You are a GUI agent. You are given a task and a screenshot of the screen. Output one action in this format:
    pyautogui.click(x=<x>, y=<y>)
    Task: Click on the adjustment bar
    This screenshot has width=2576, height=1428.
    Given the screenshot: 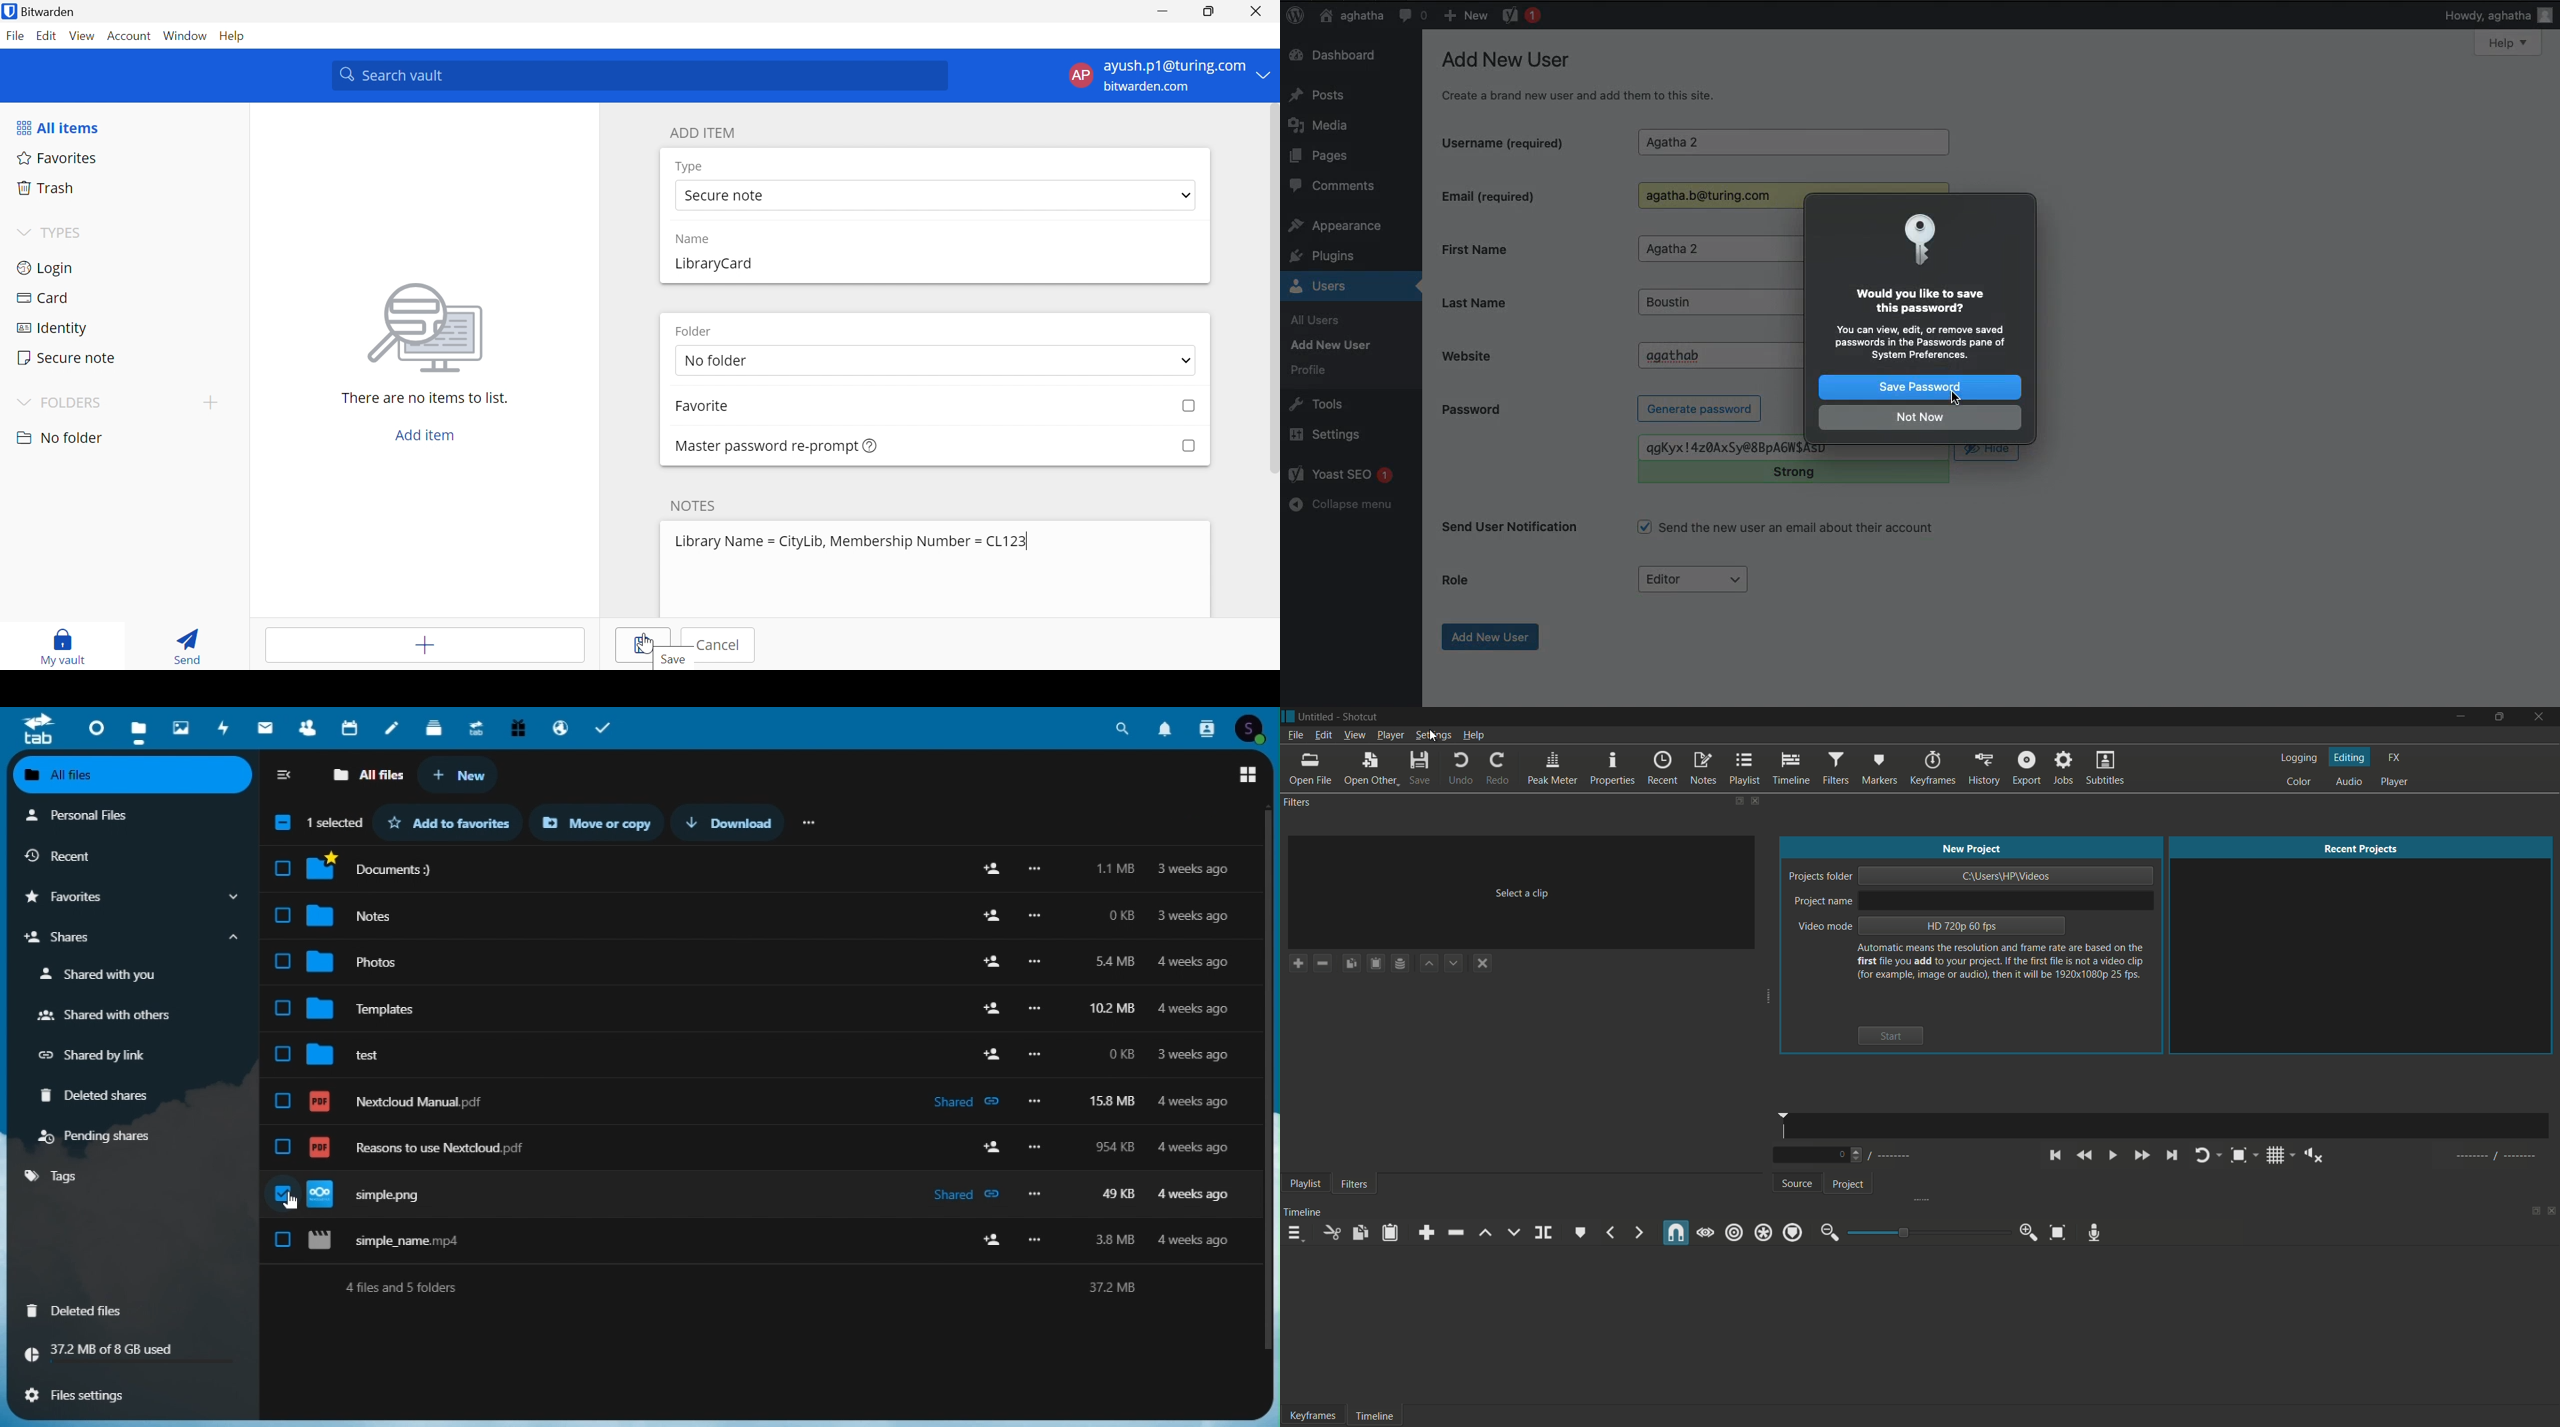 What is the action you would take?
    pyautogui.click(x=1925, y=1232)
    